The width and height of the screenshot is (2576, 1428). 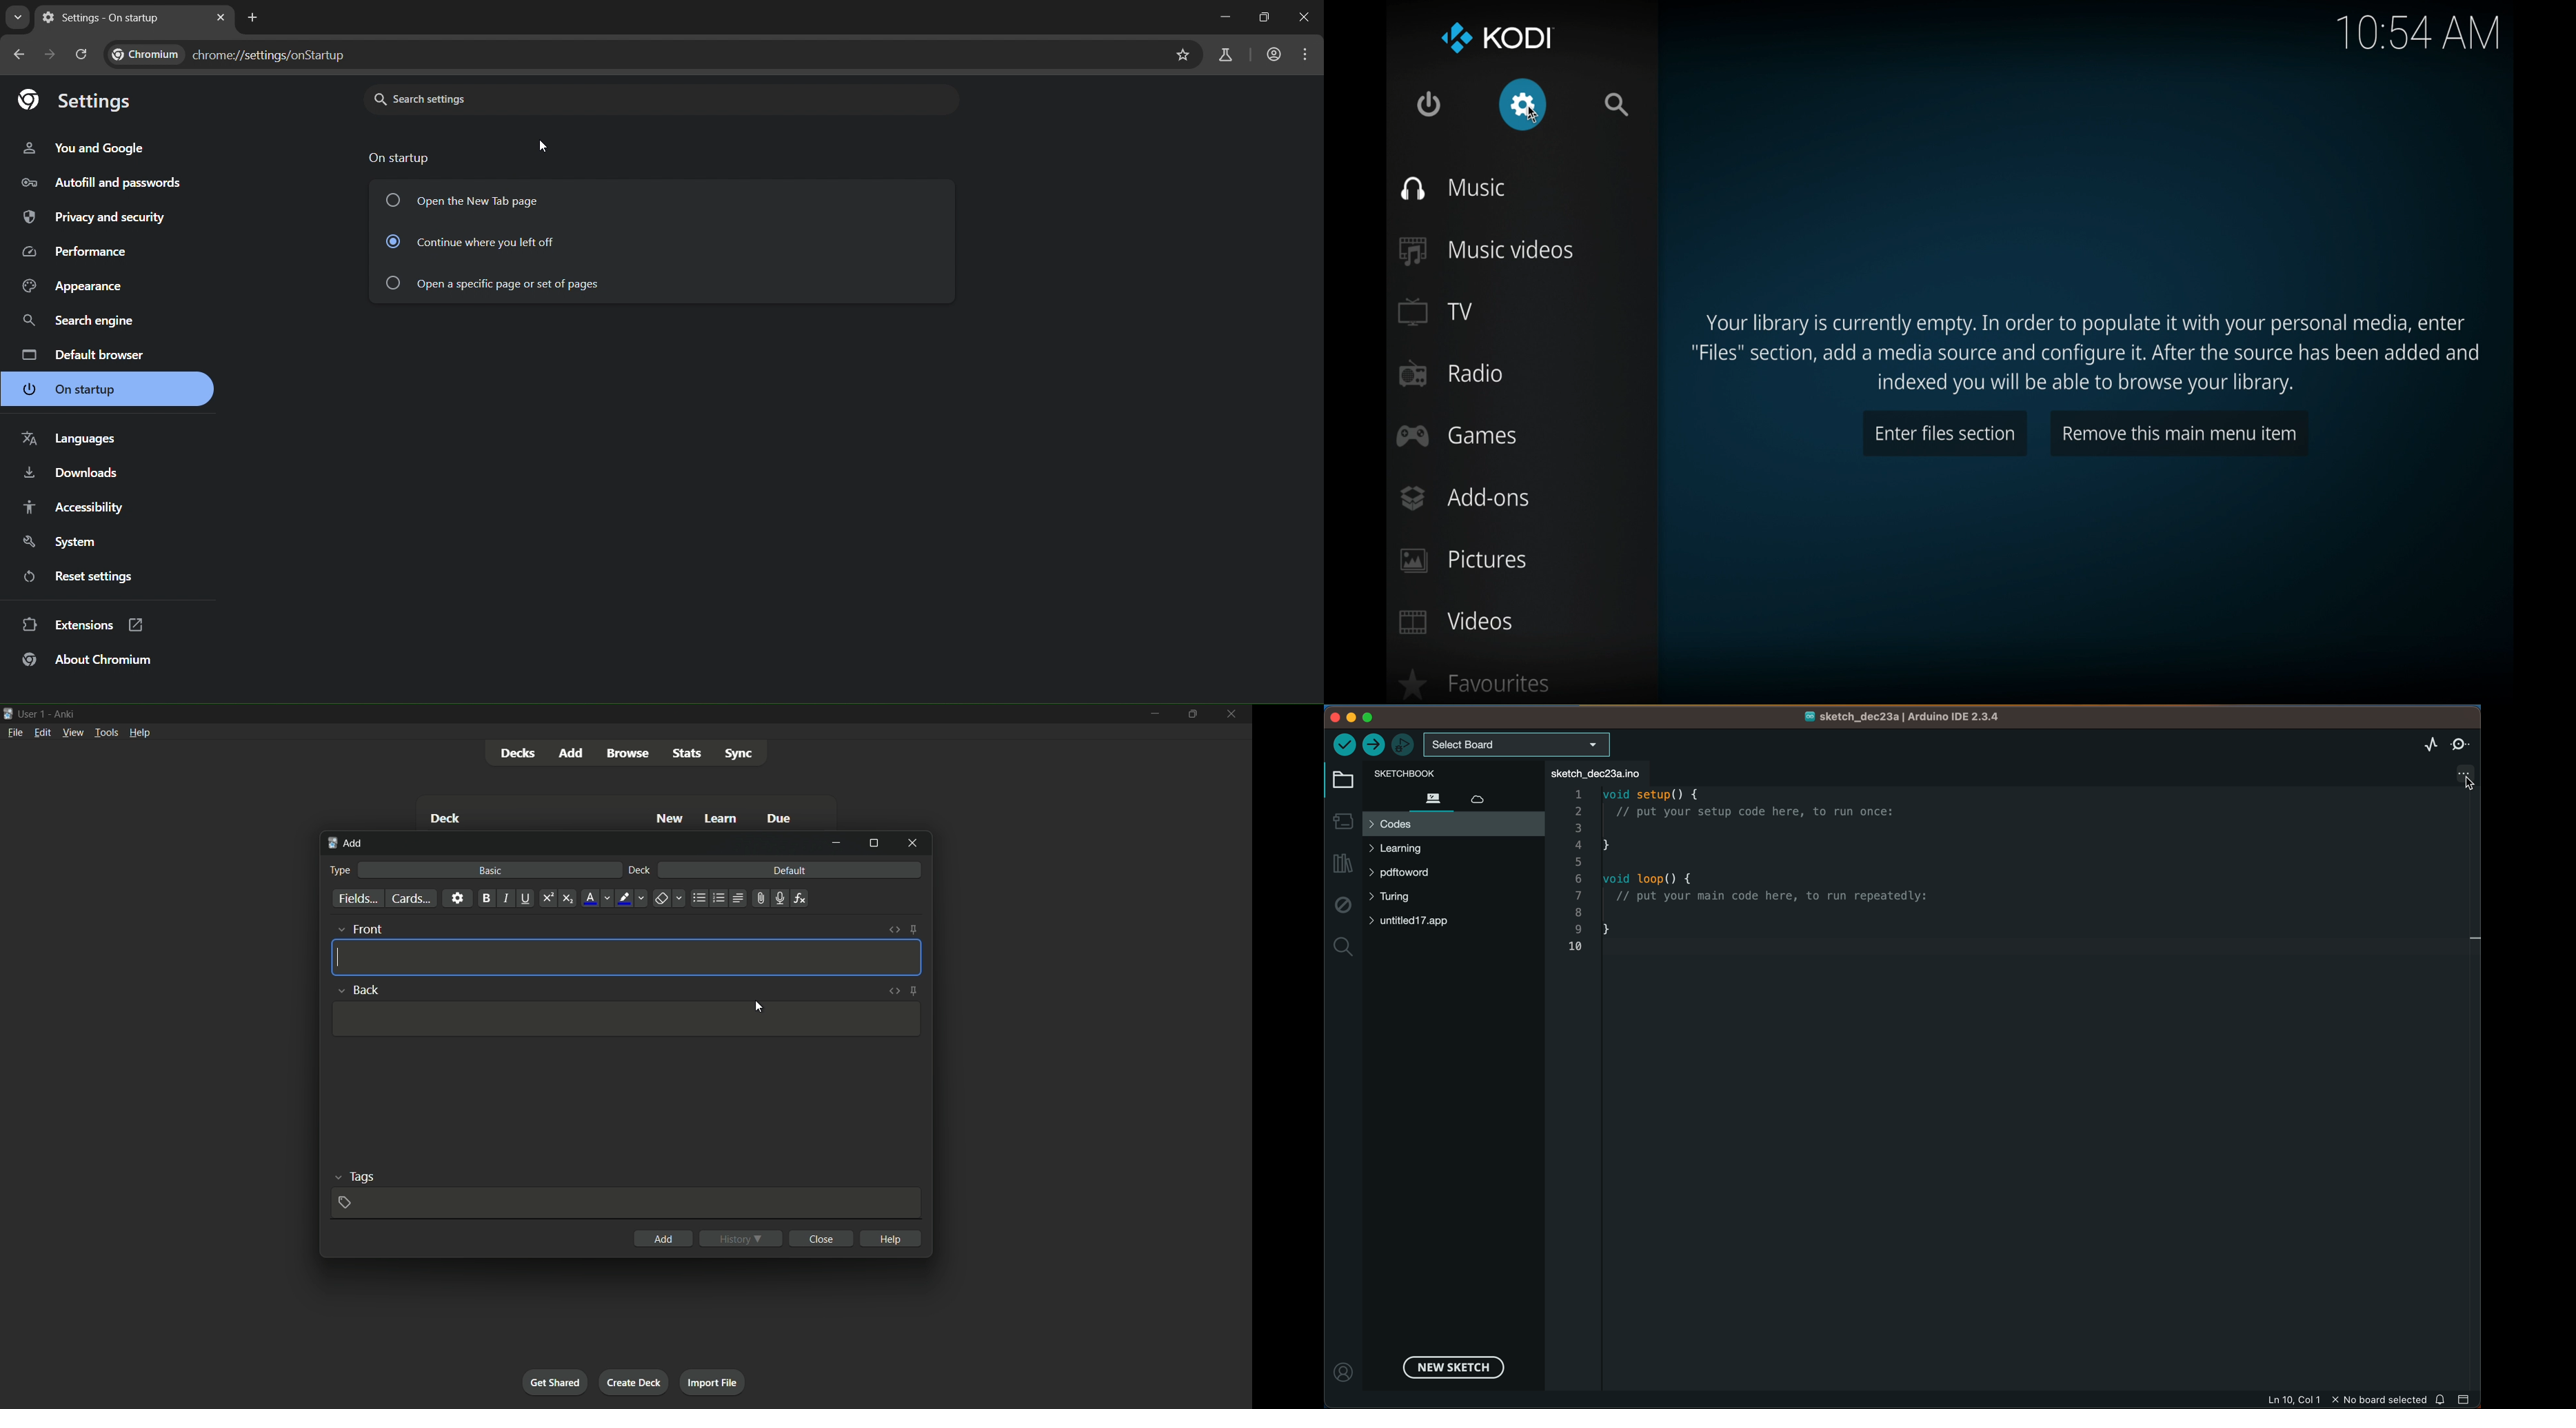 I want to click on toggle html editor, so click(x=895, y=930).